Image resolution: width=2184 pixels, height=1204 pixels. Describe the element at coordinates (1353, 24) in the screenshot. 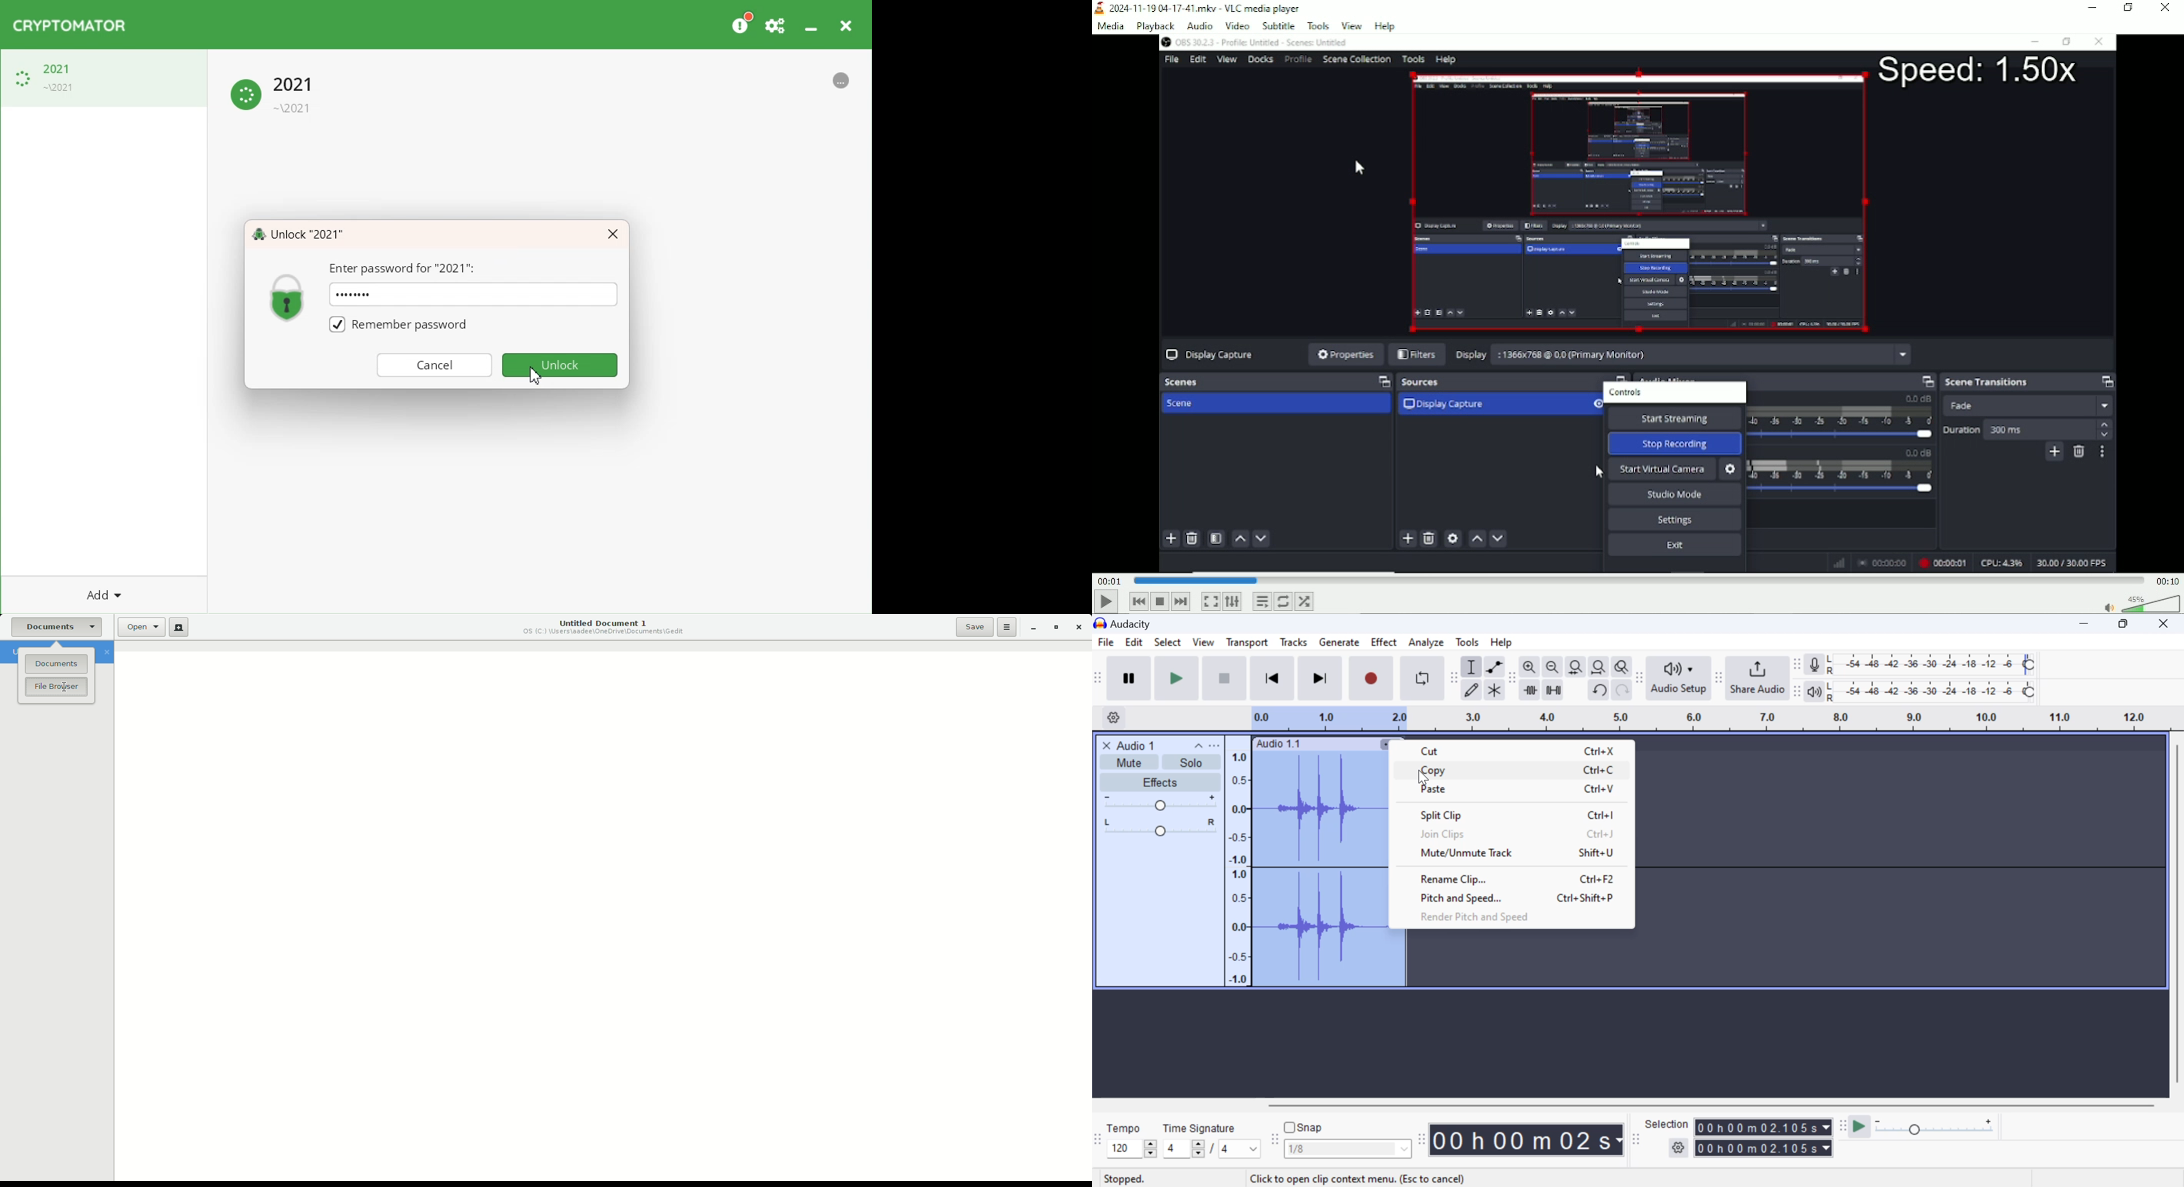

I see `view` at that location.